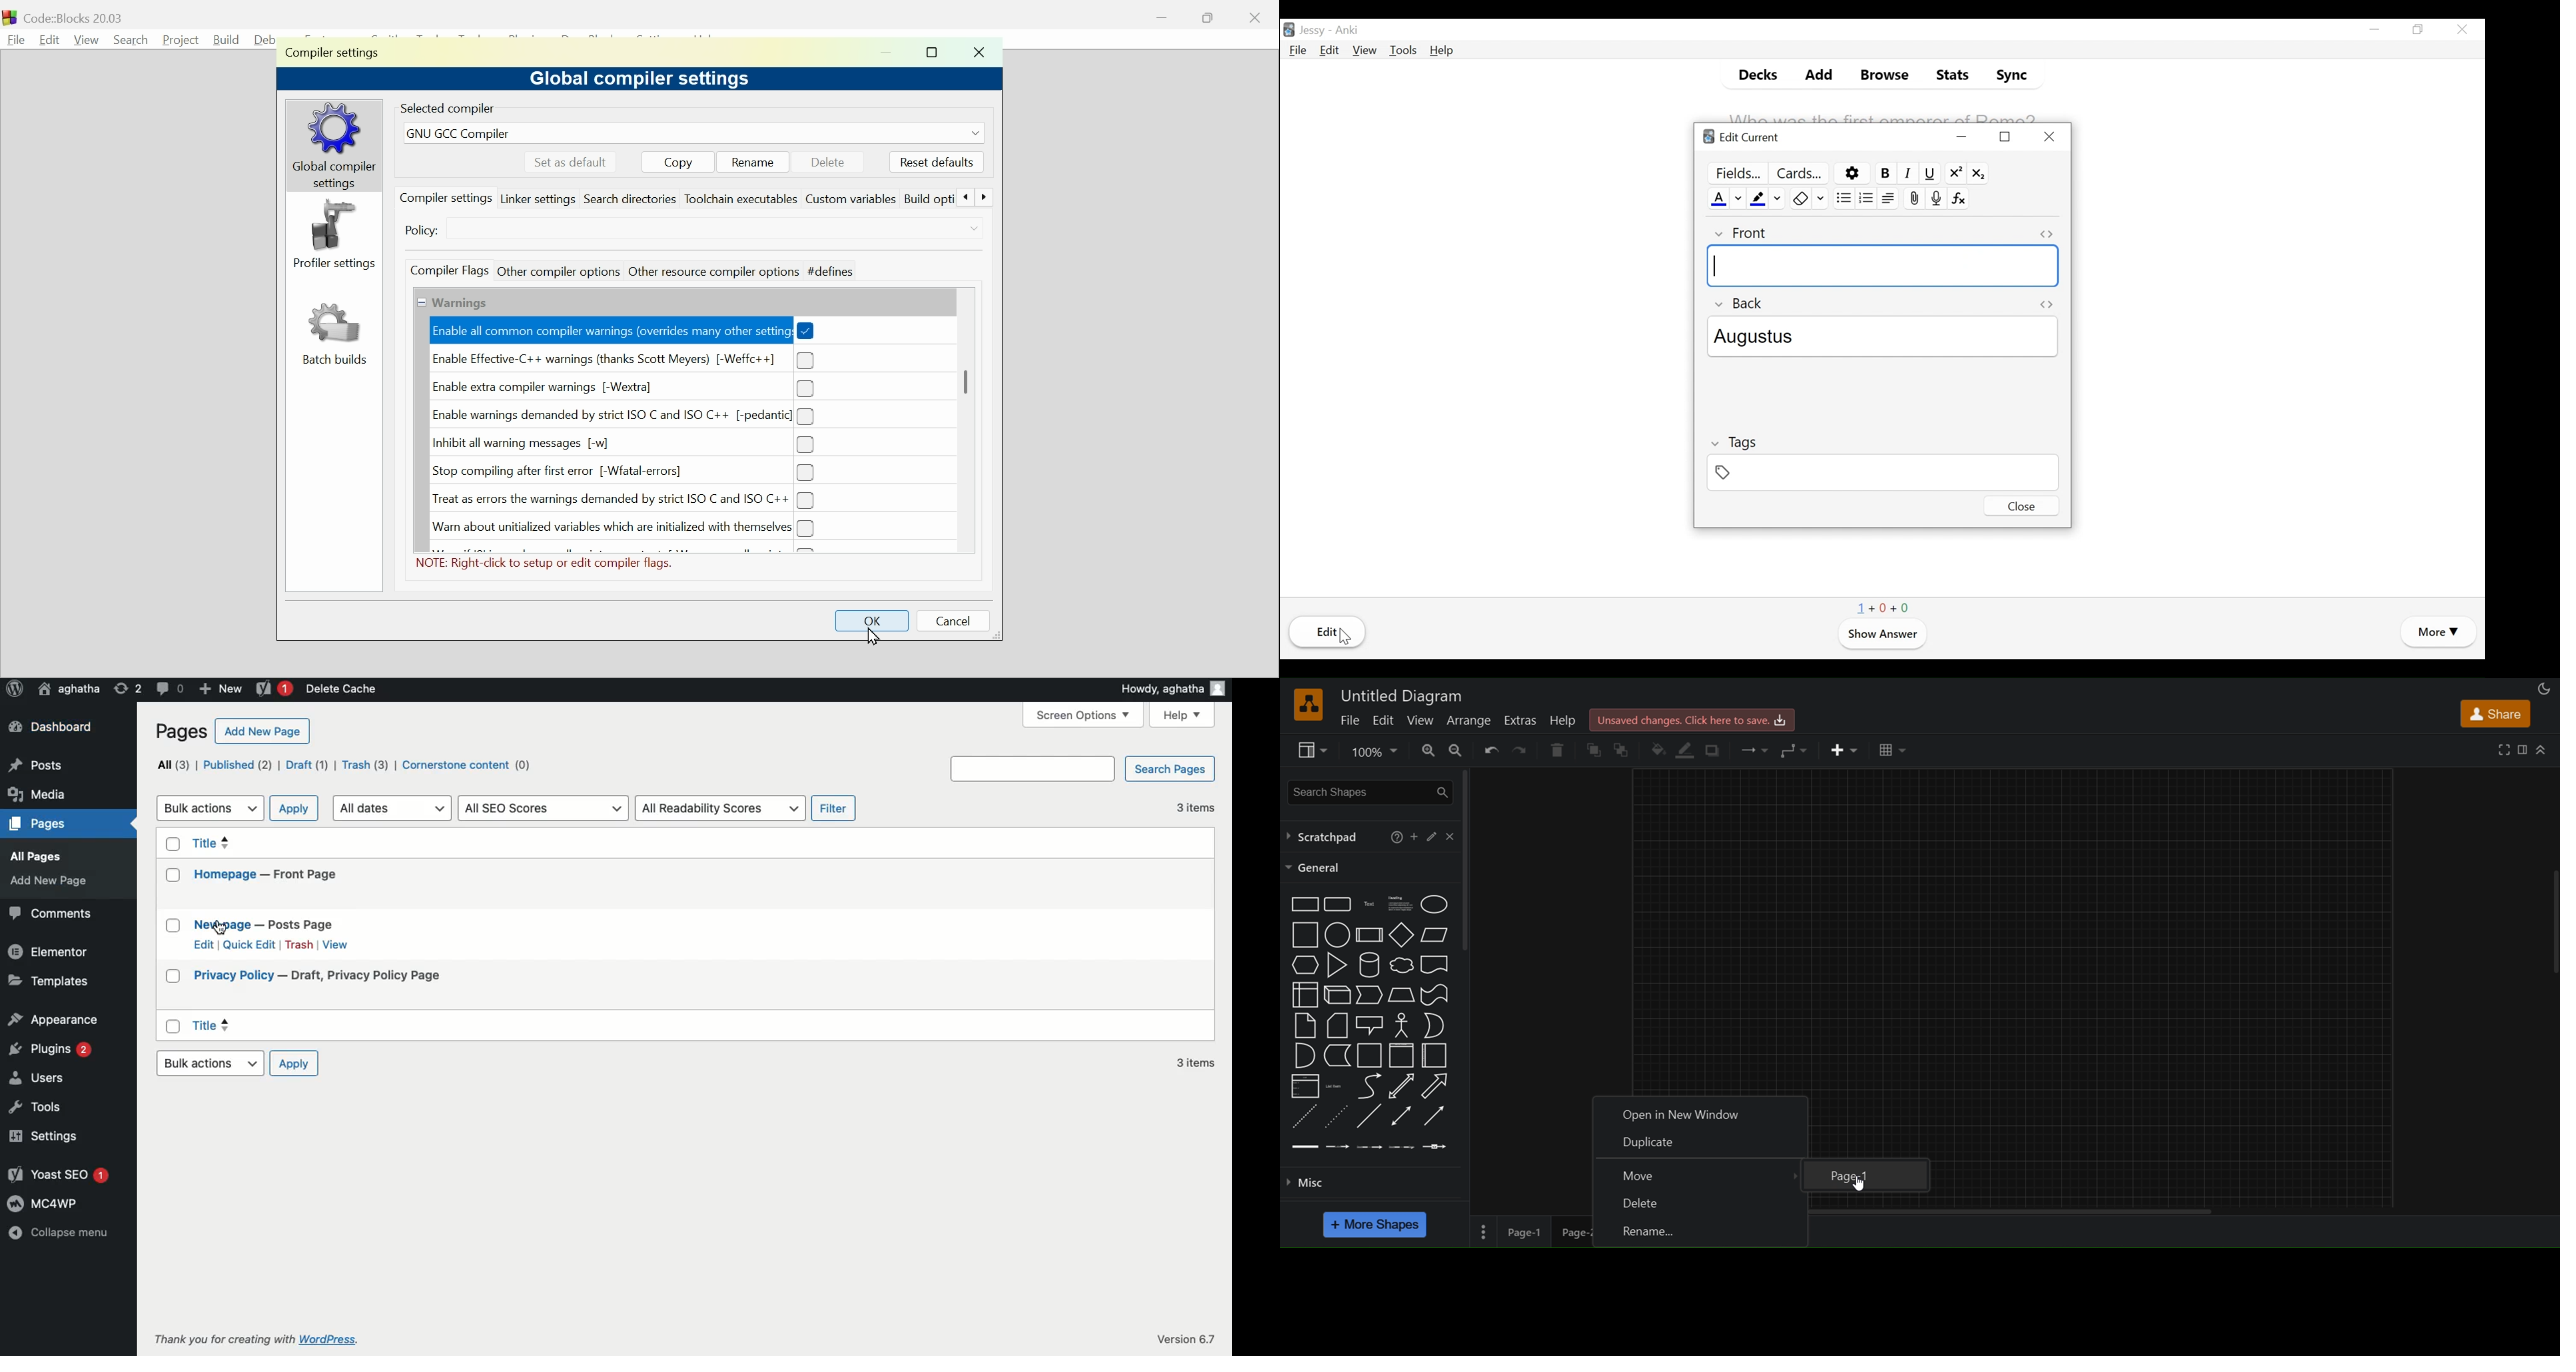 The image size is (2576, 1372). What do you see at coordinates (1888, 335) in the screenshot?
I see `Augustus` at bounding box center [1888, 335].